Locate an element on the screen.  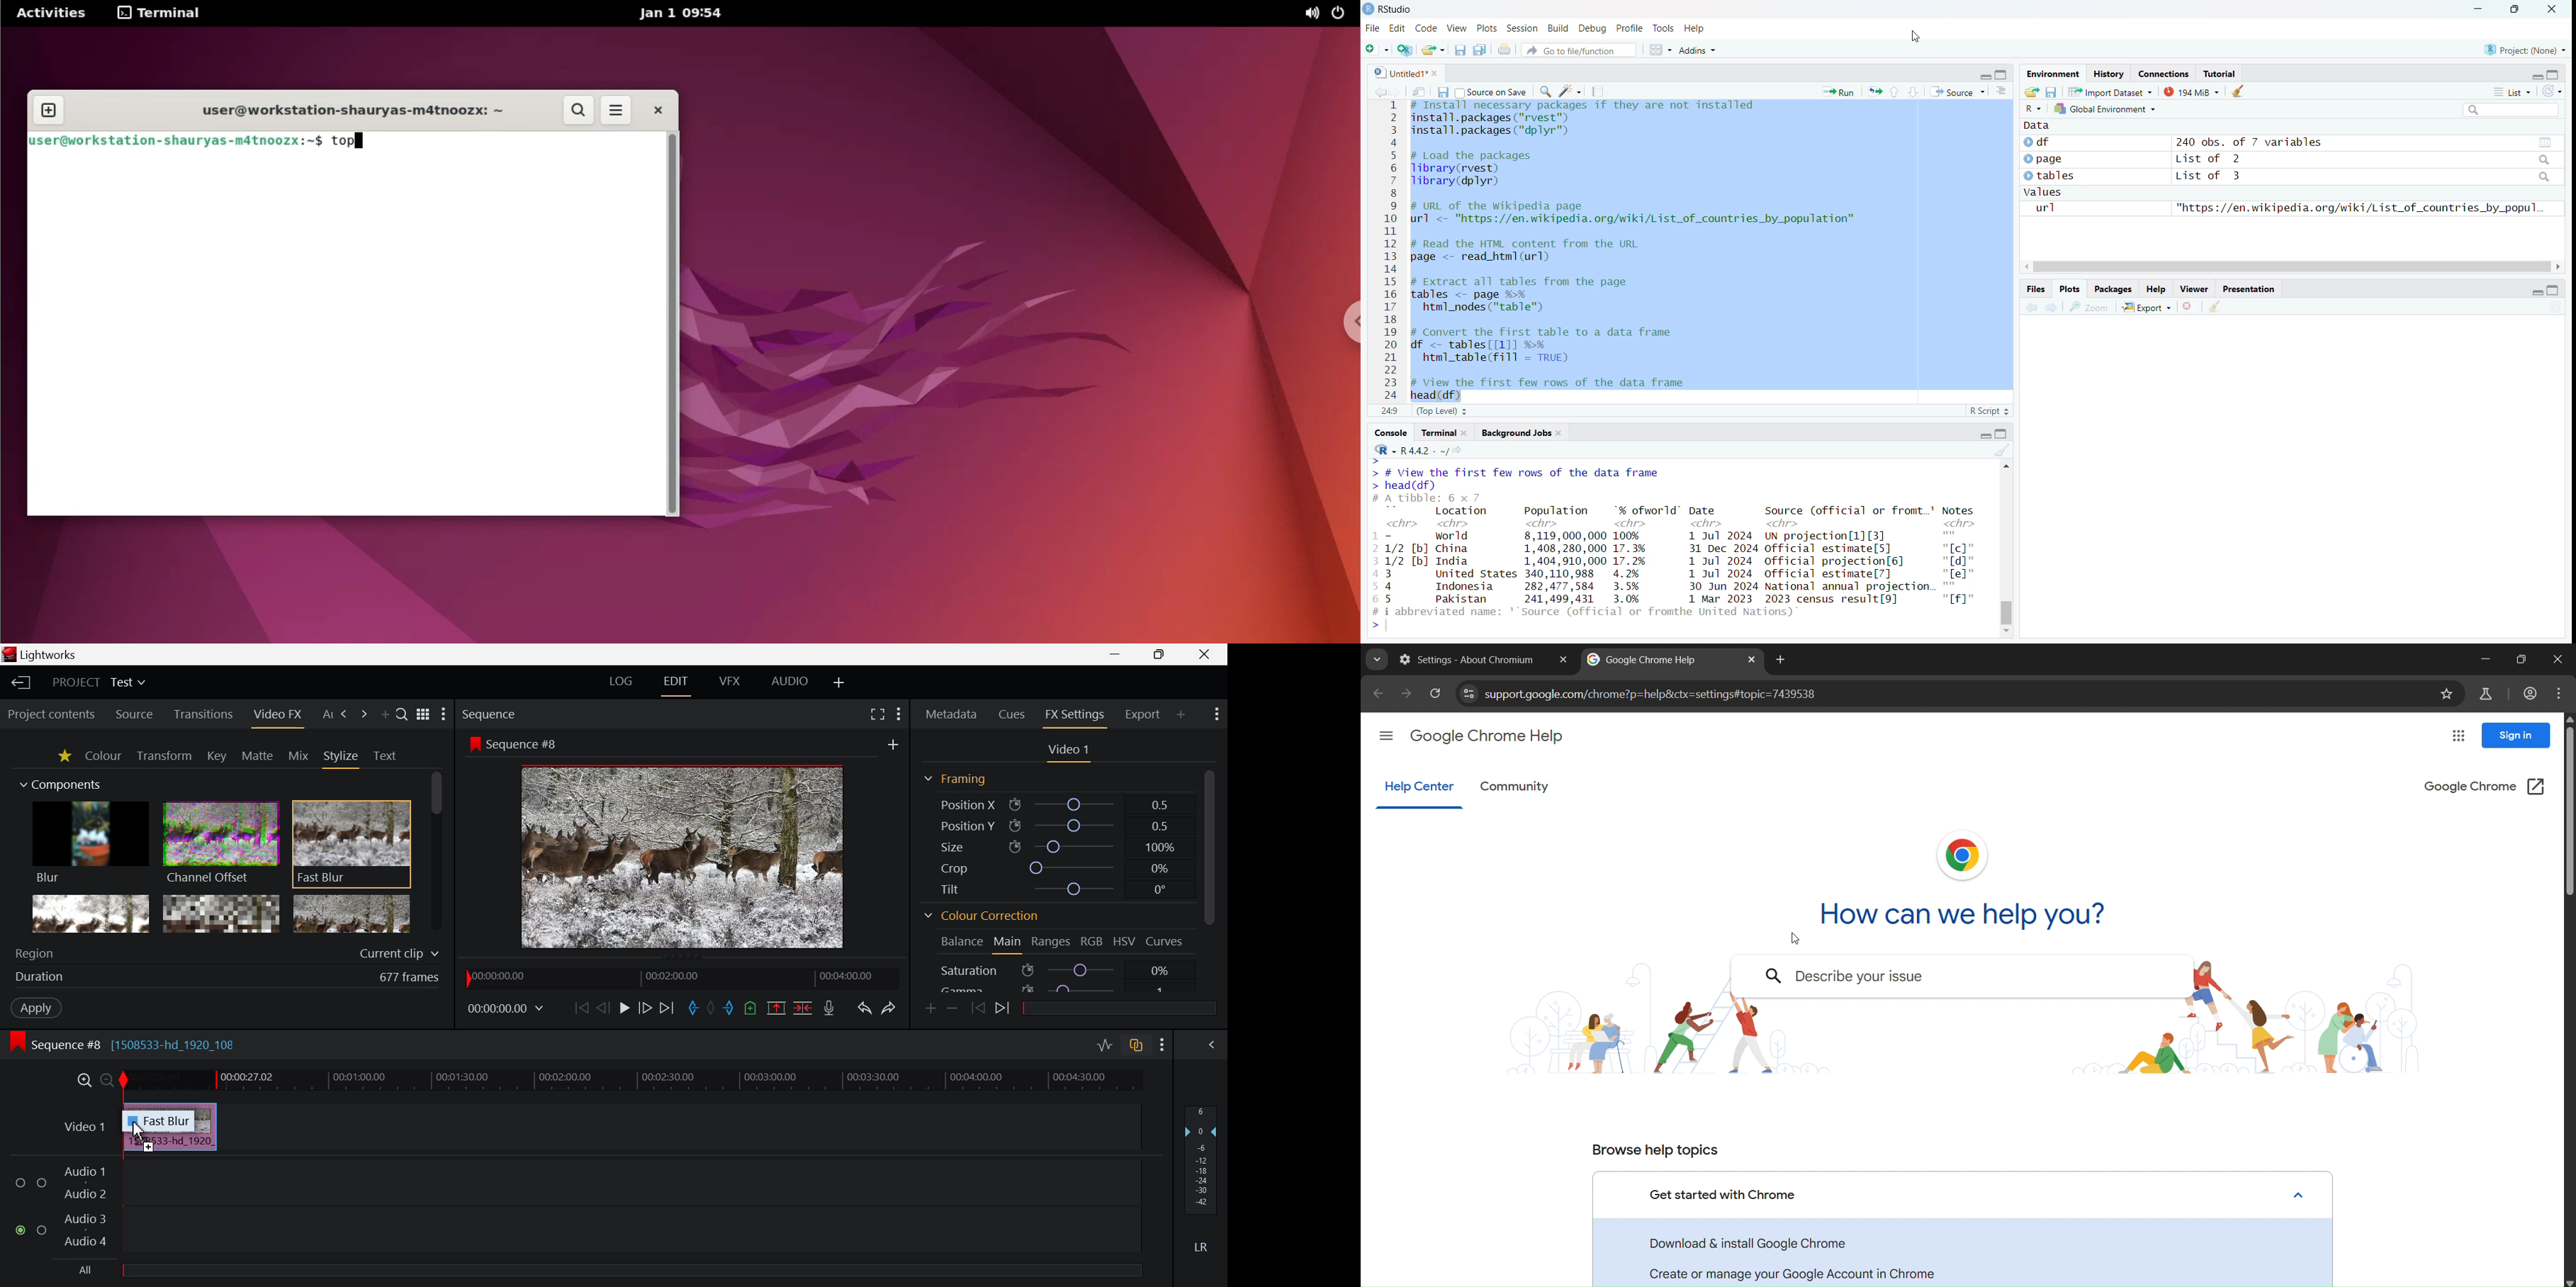
Source is located at coordinates (1957, 91).